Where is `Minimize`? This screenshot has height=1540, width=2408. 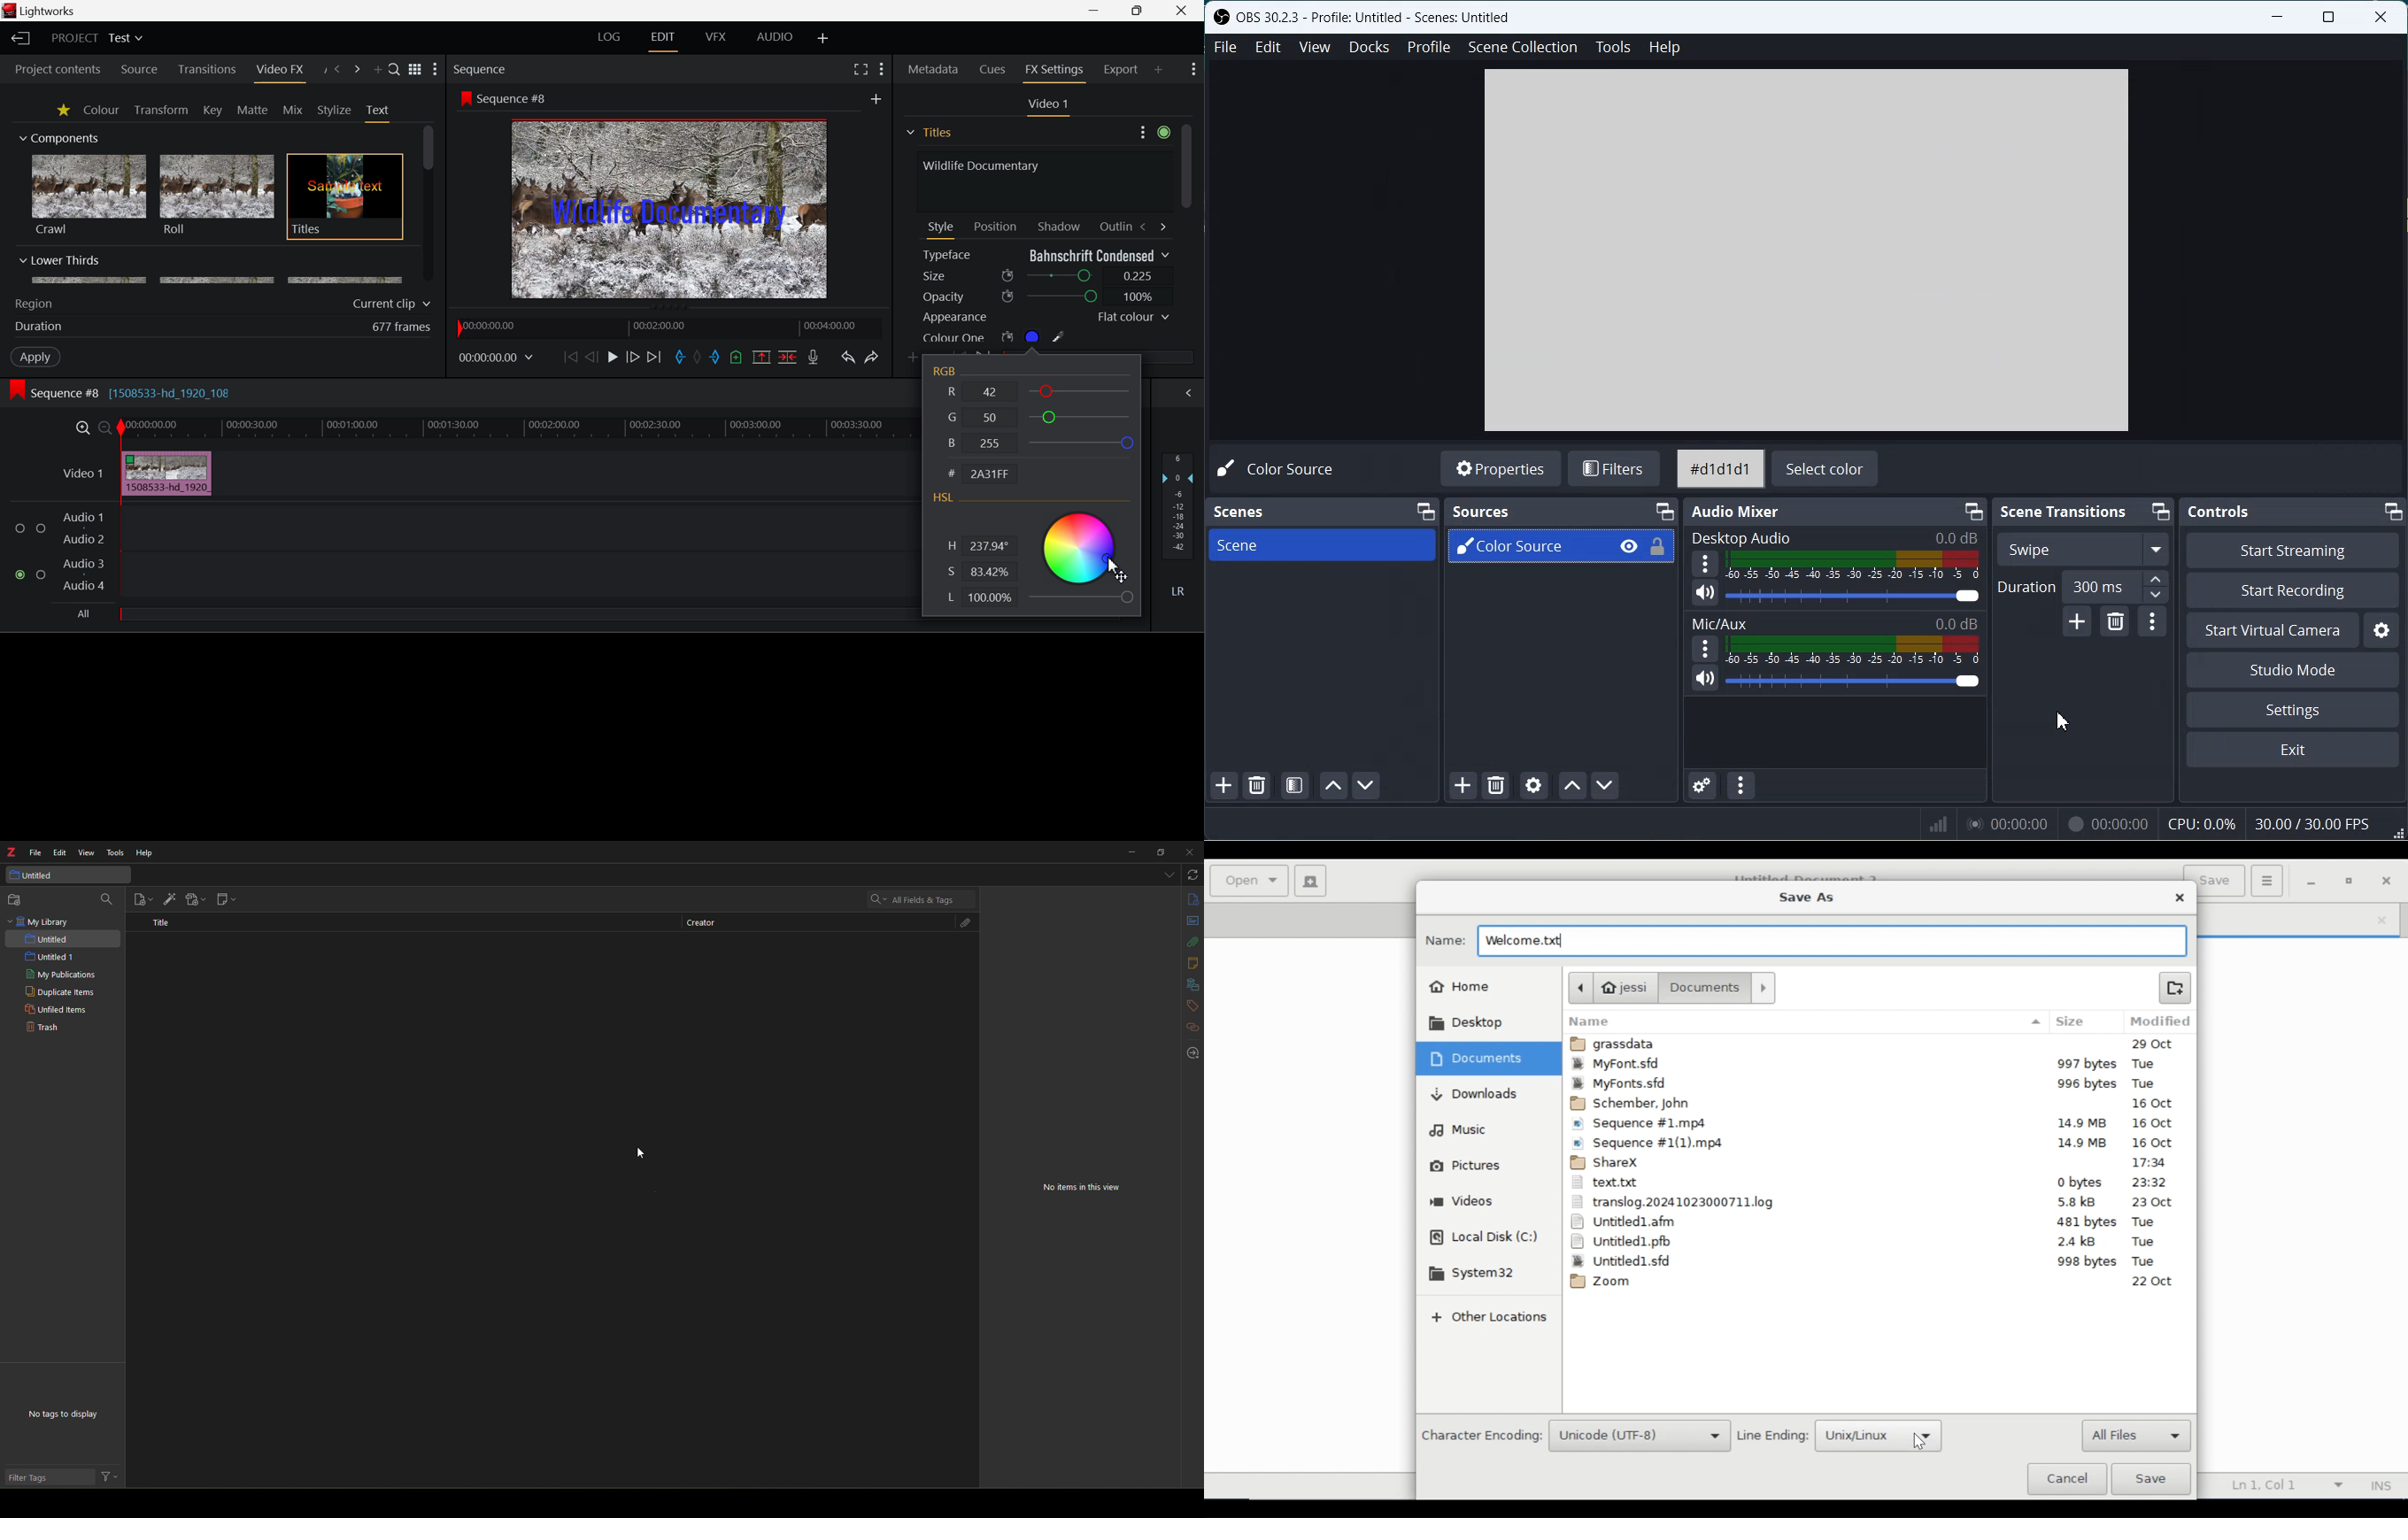
Minimize is located at coordinates (1424, 510).